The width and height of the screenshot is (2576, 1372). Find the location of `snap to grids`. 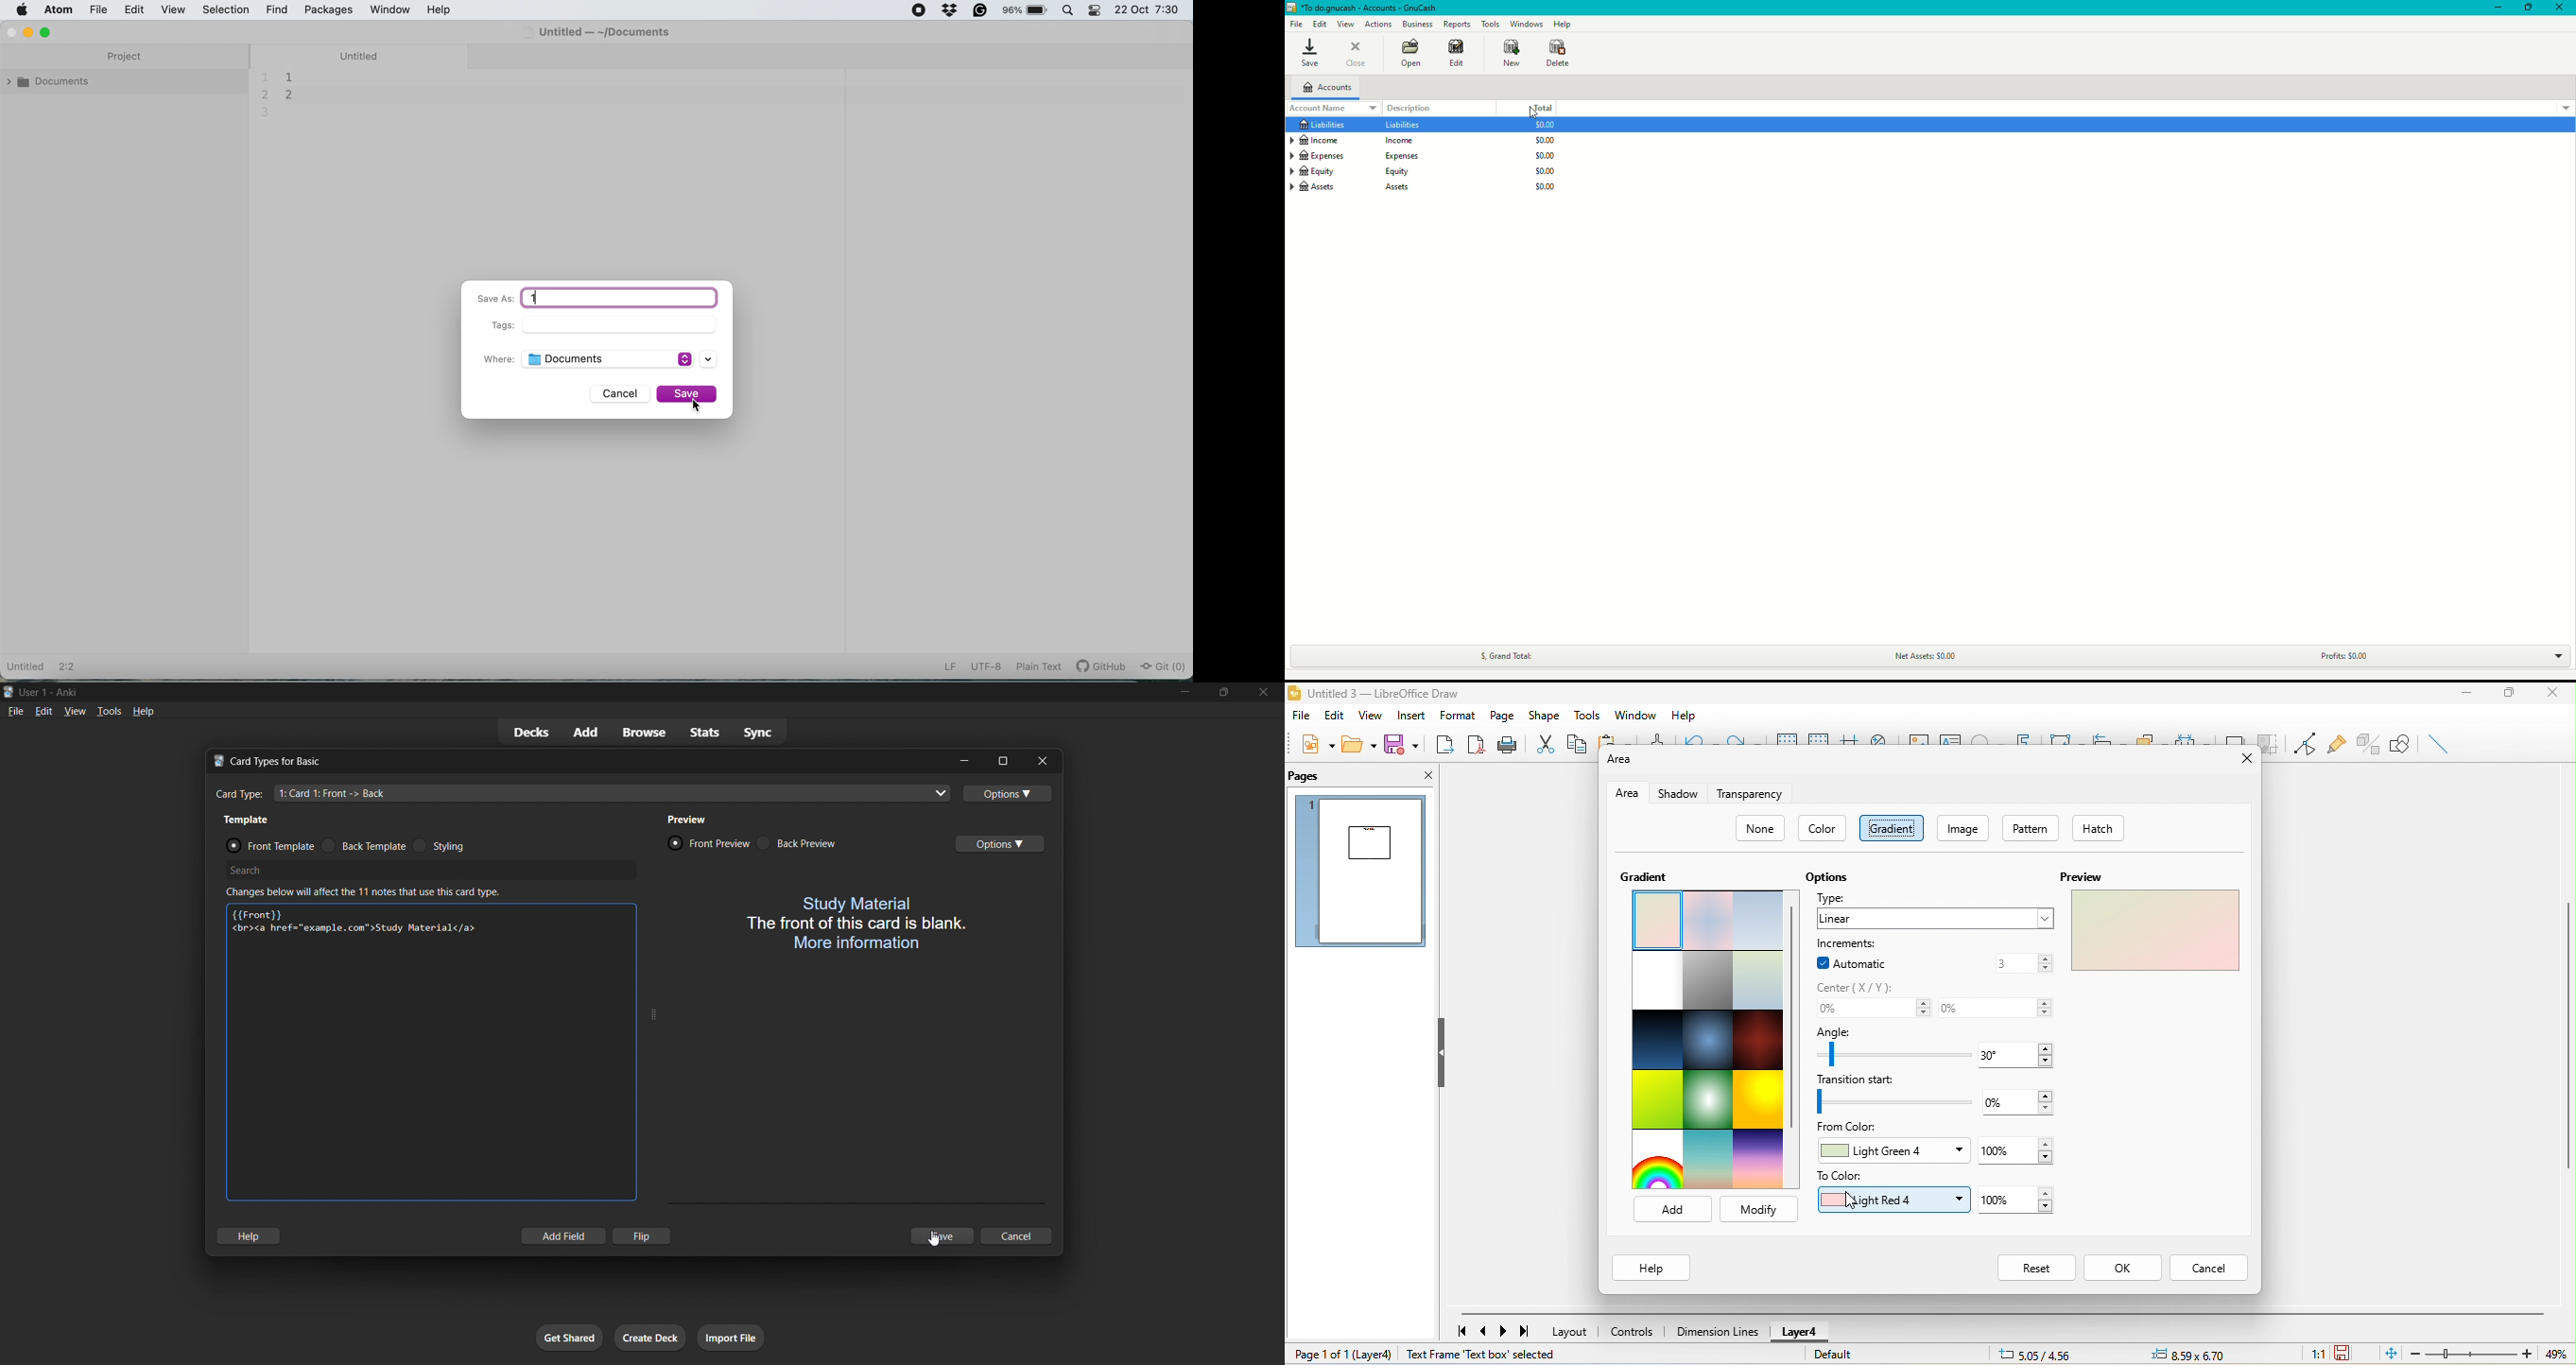

snap to grids is located at coordinates (1821, 736).